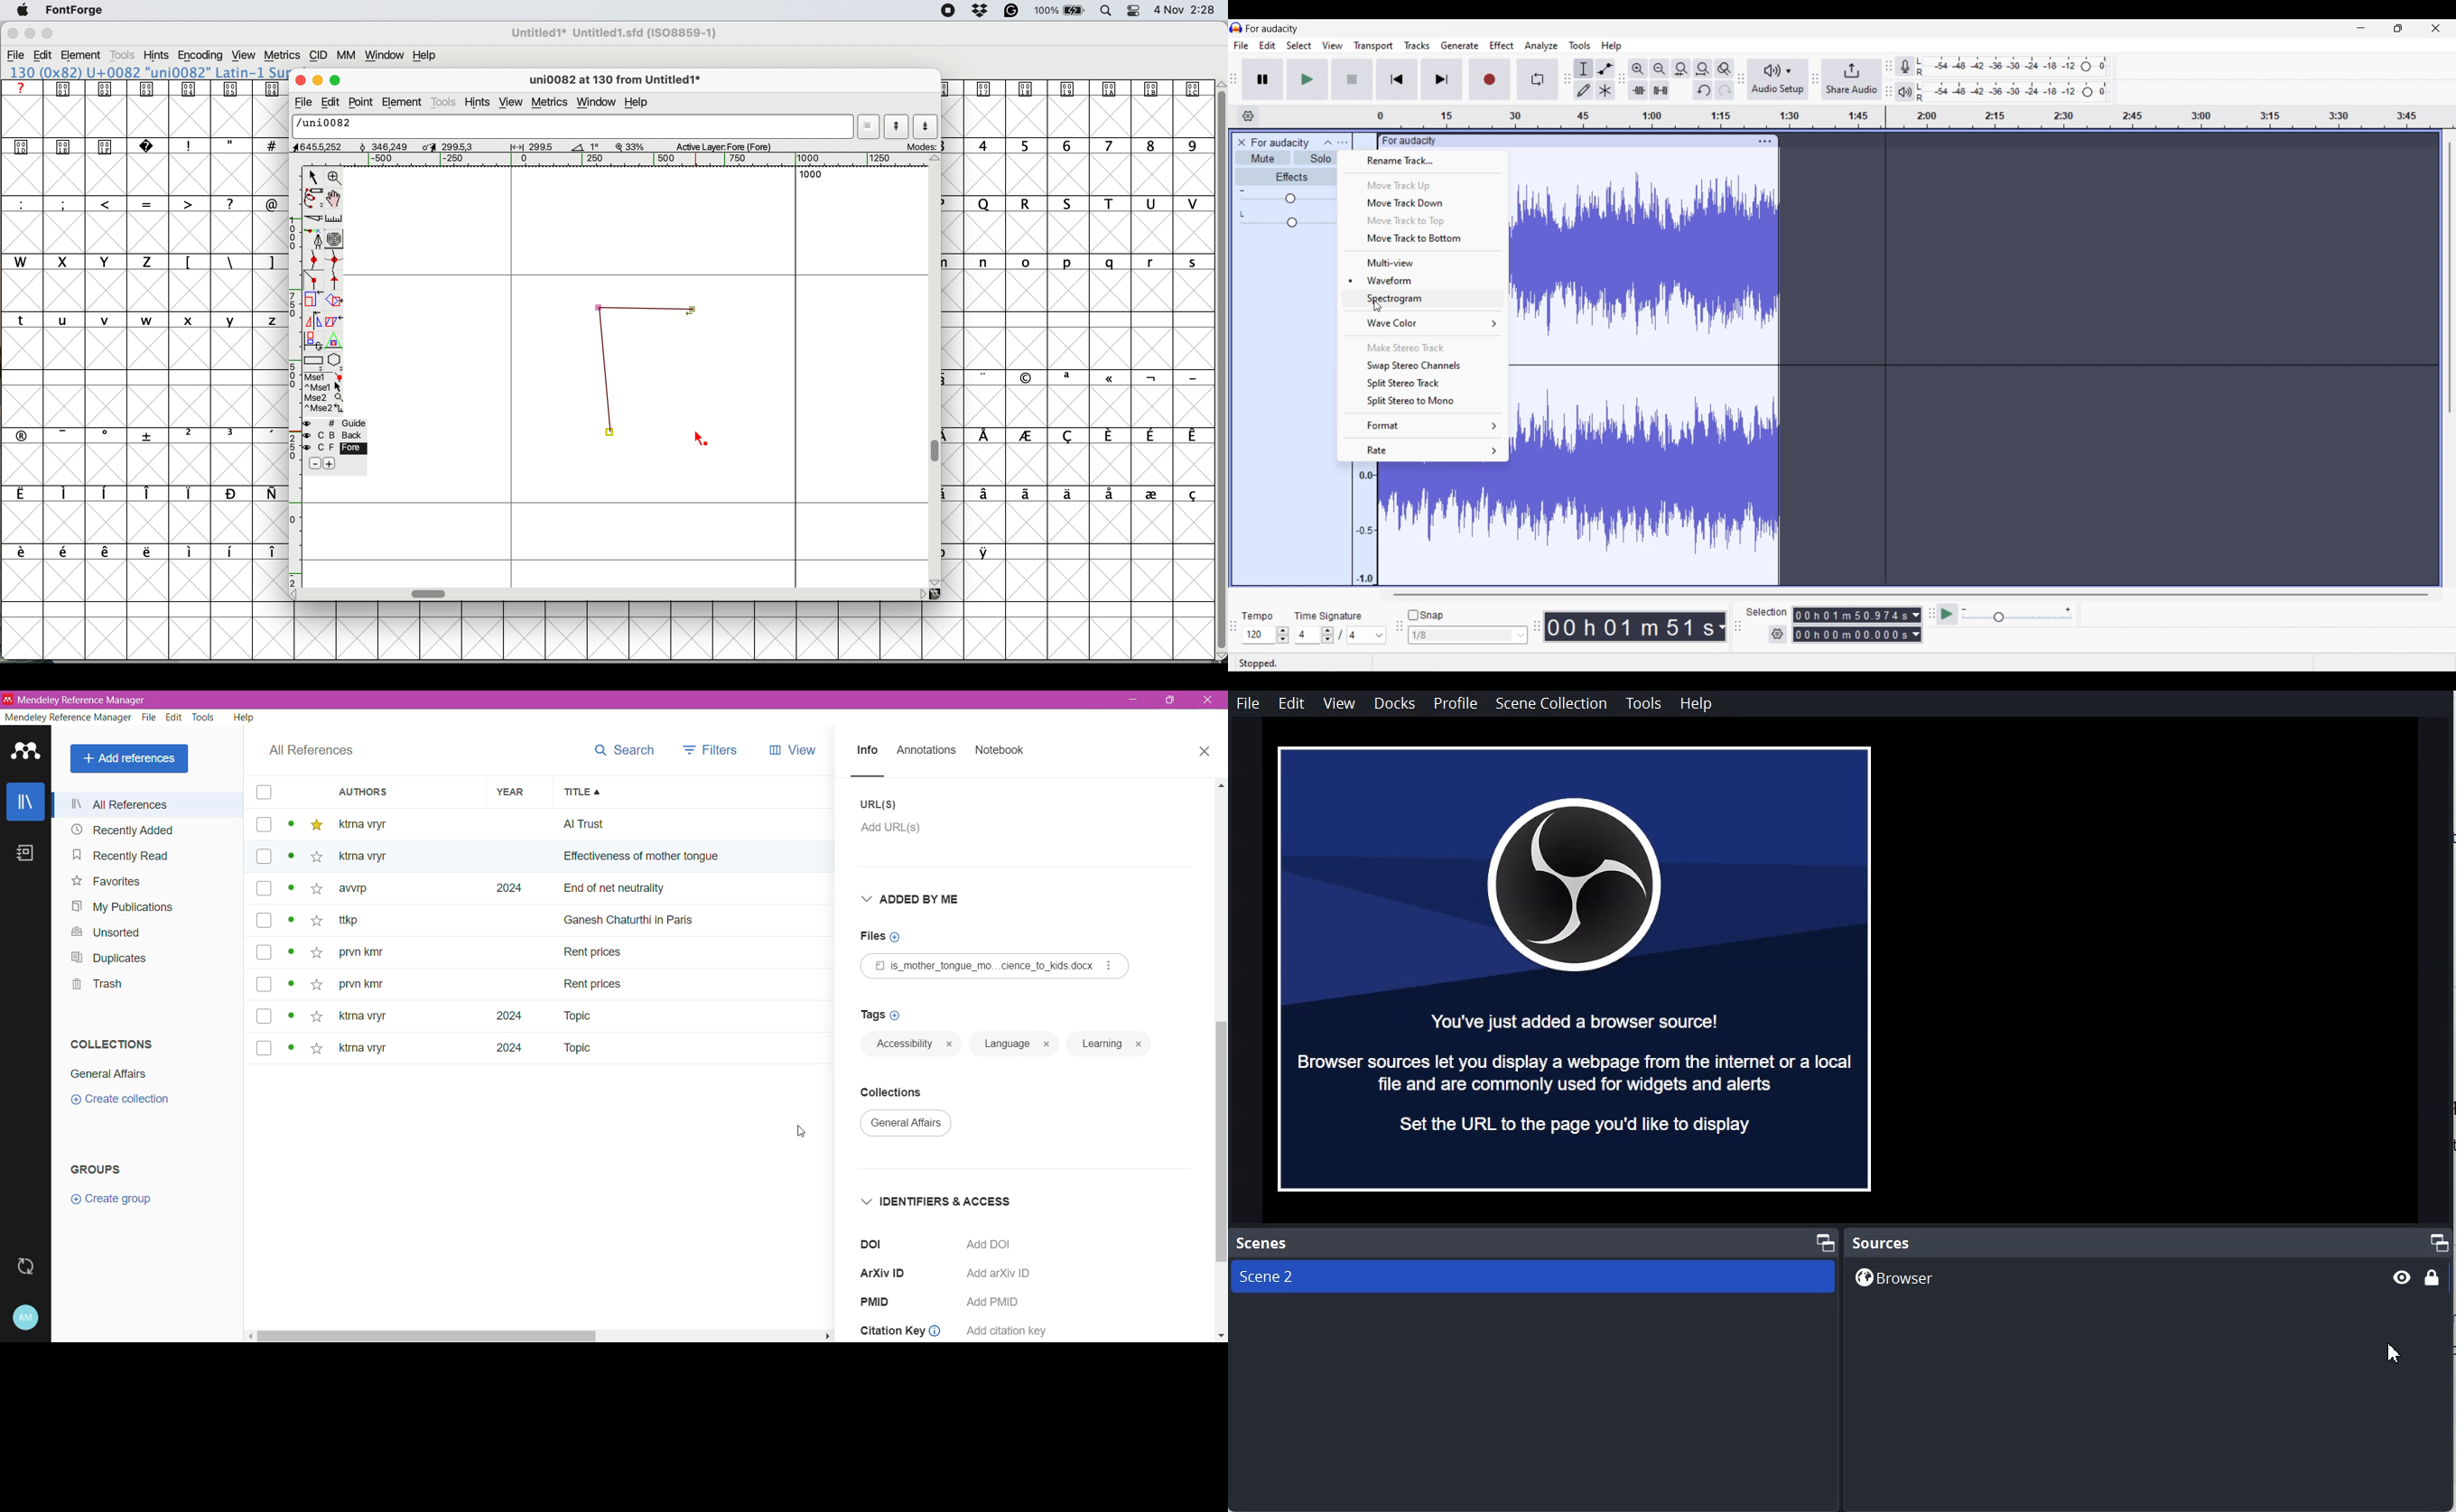  I want to click on Last sync, so click(25, 1267).